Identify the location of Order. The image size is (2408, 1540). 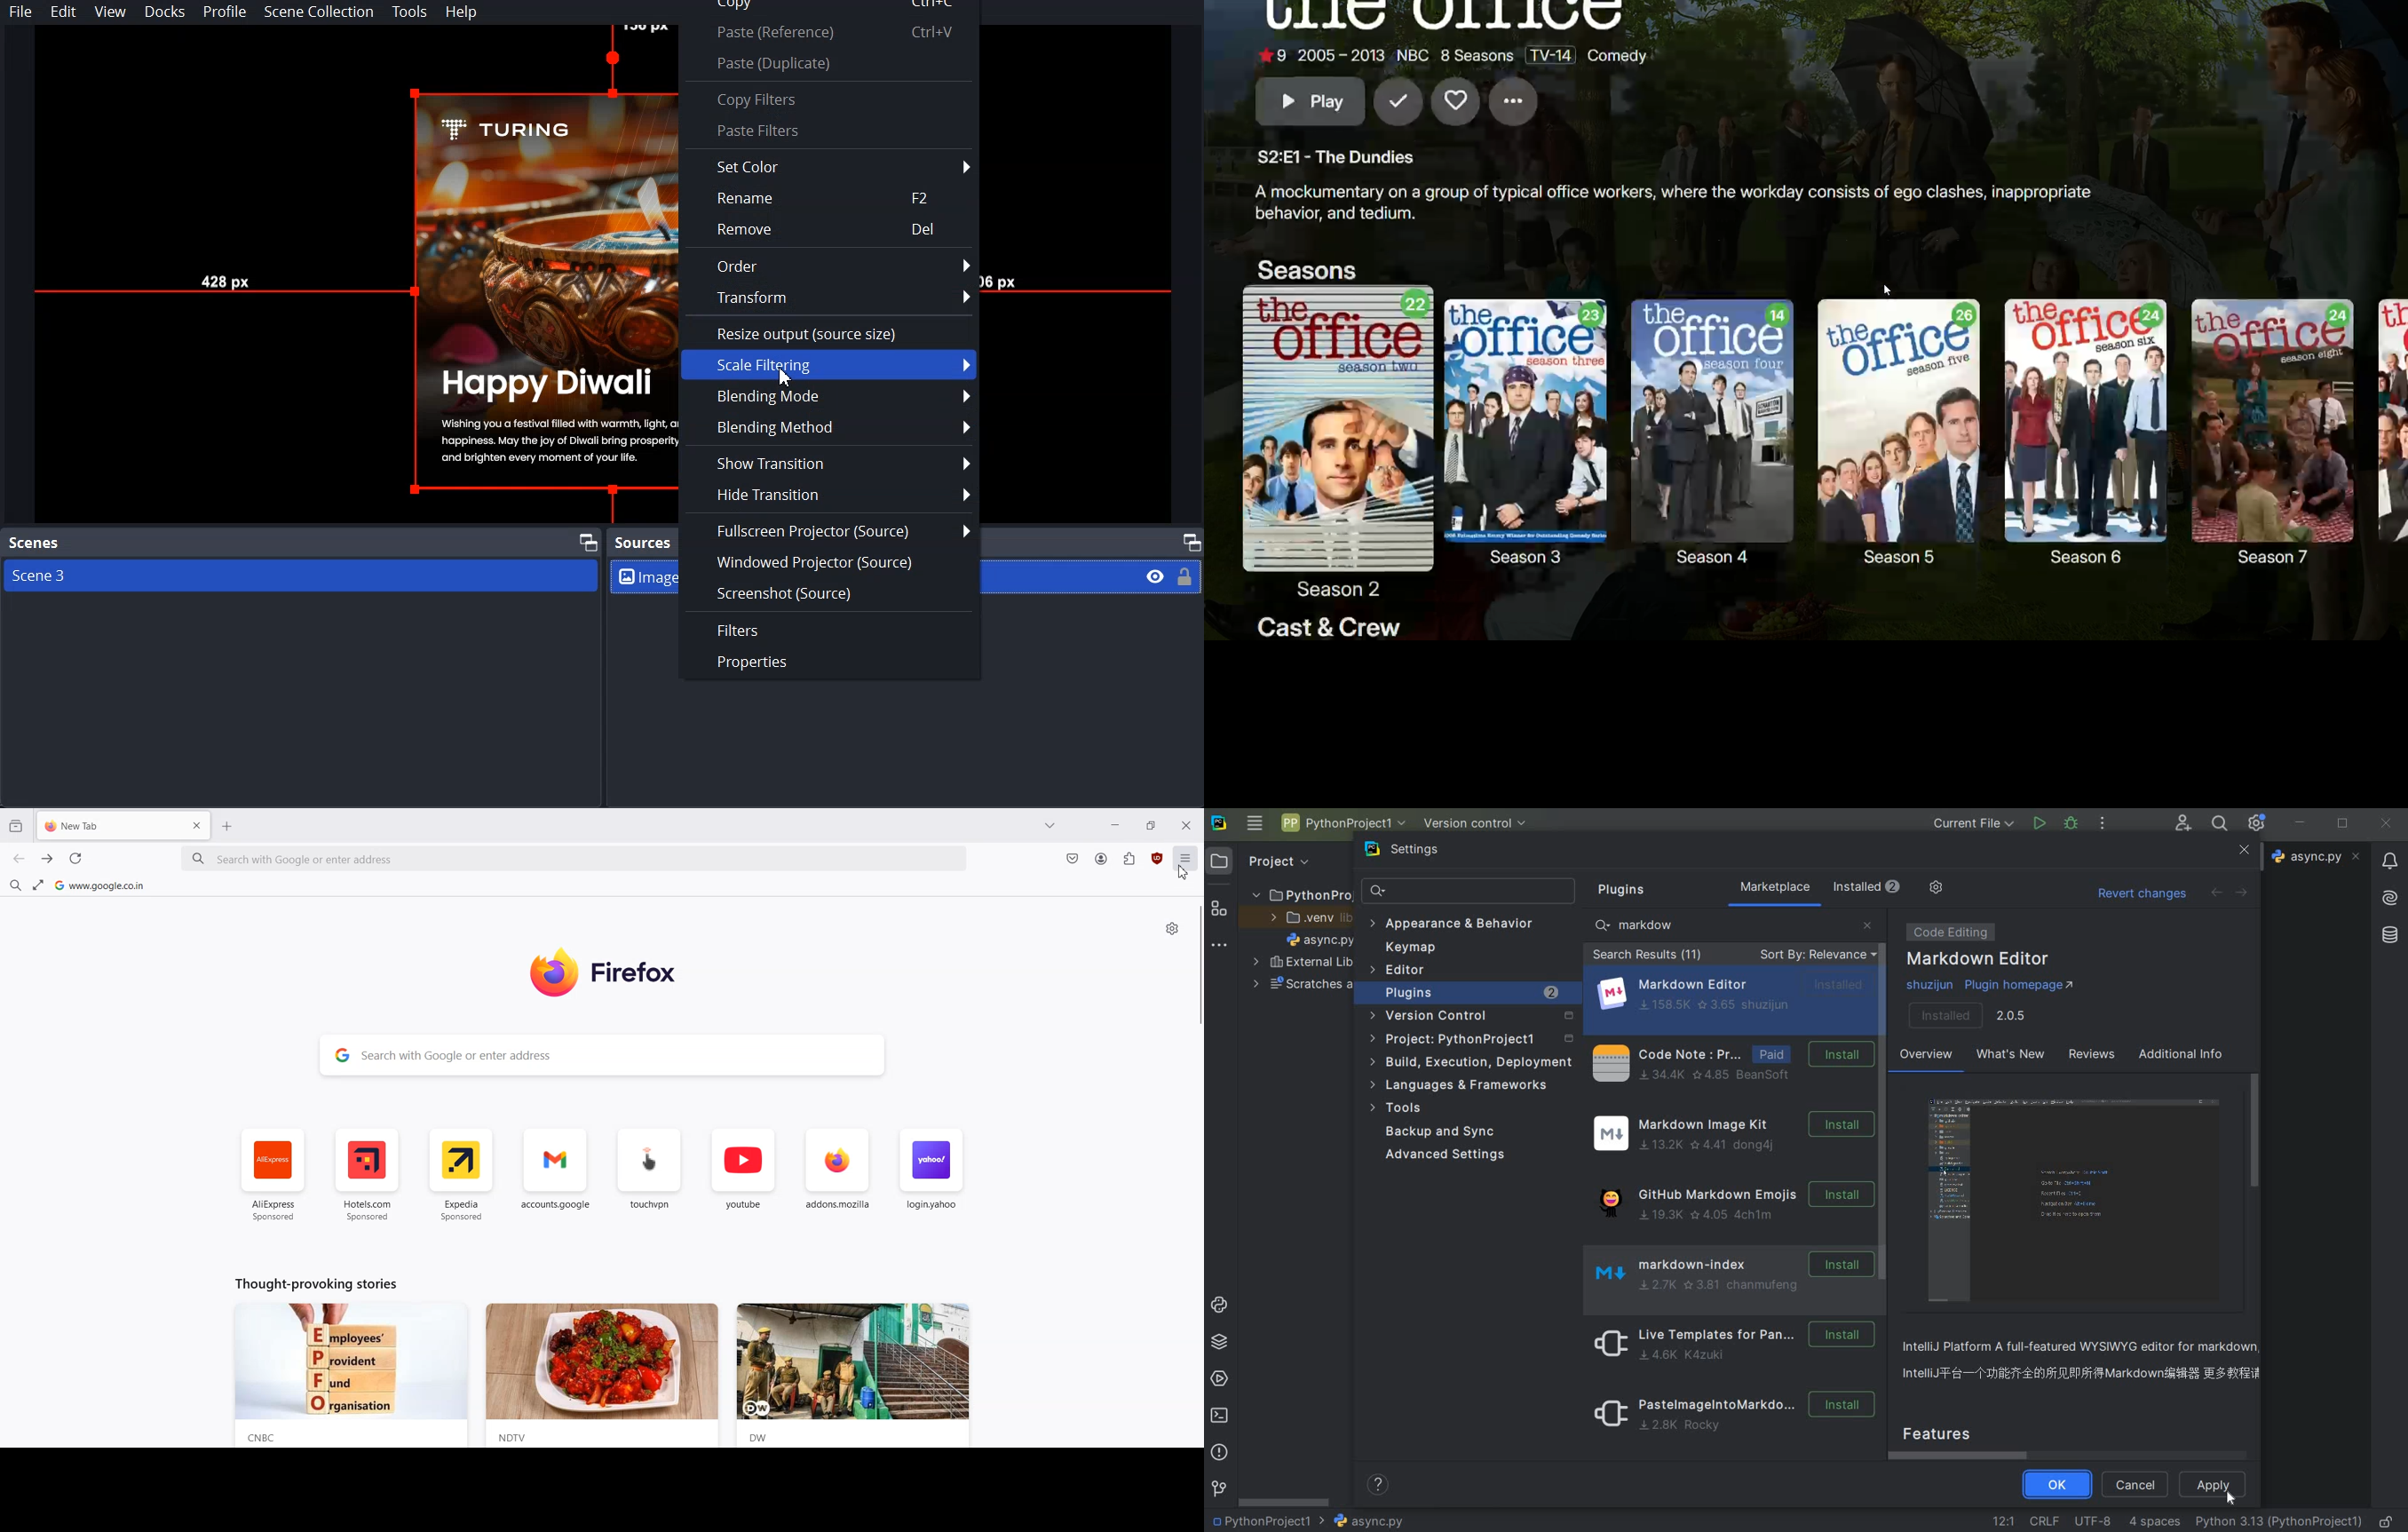
(829, 265).